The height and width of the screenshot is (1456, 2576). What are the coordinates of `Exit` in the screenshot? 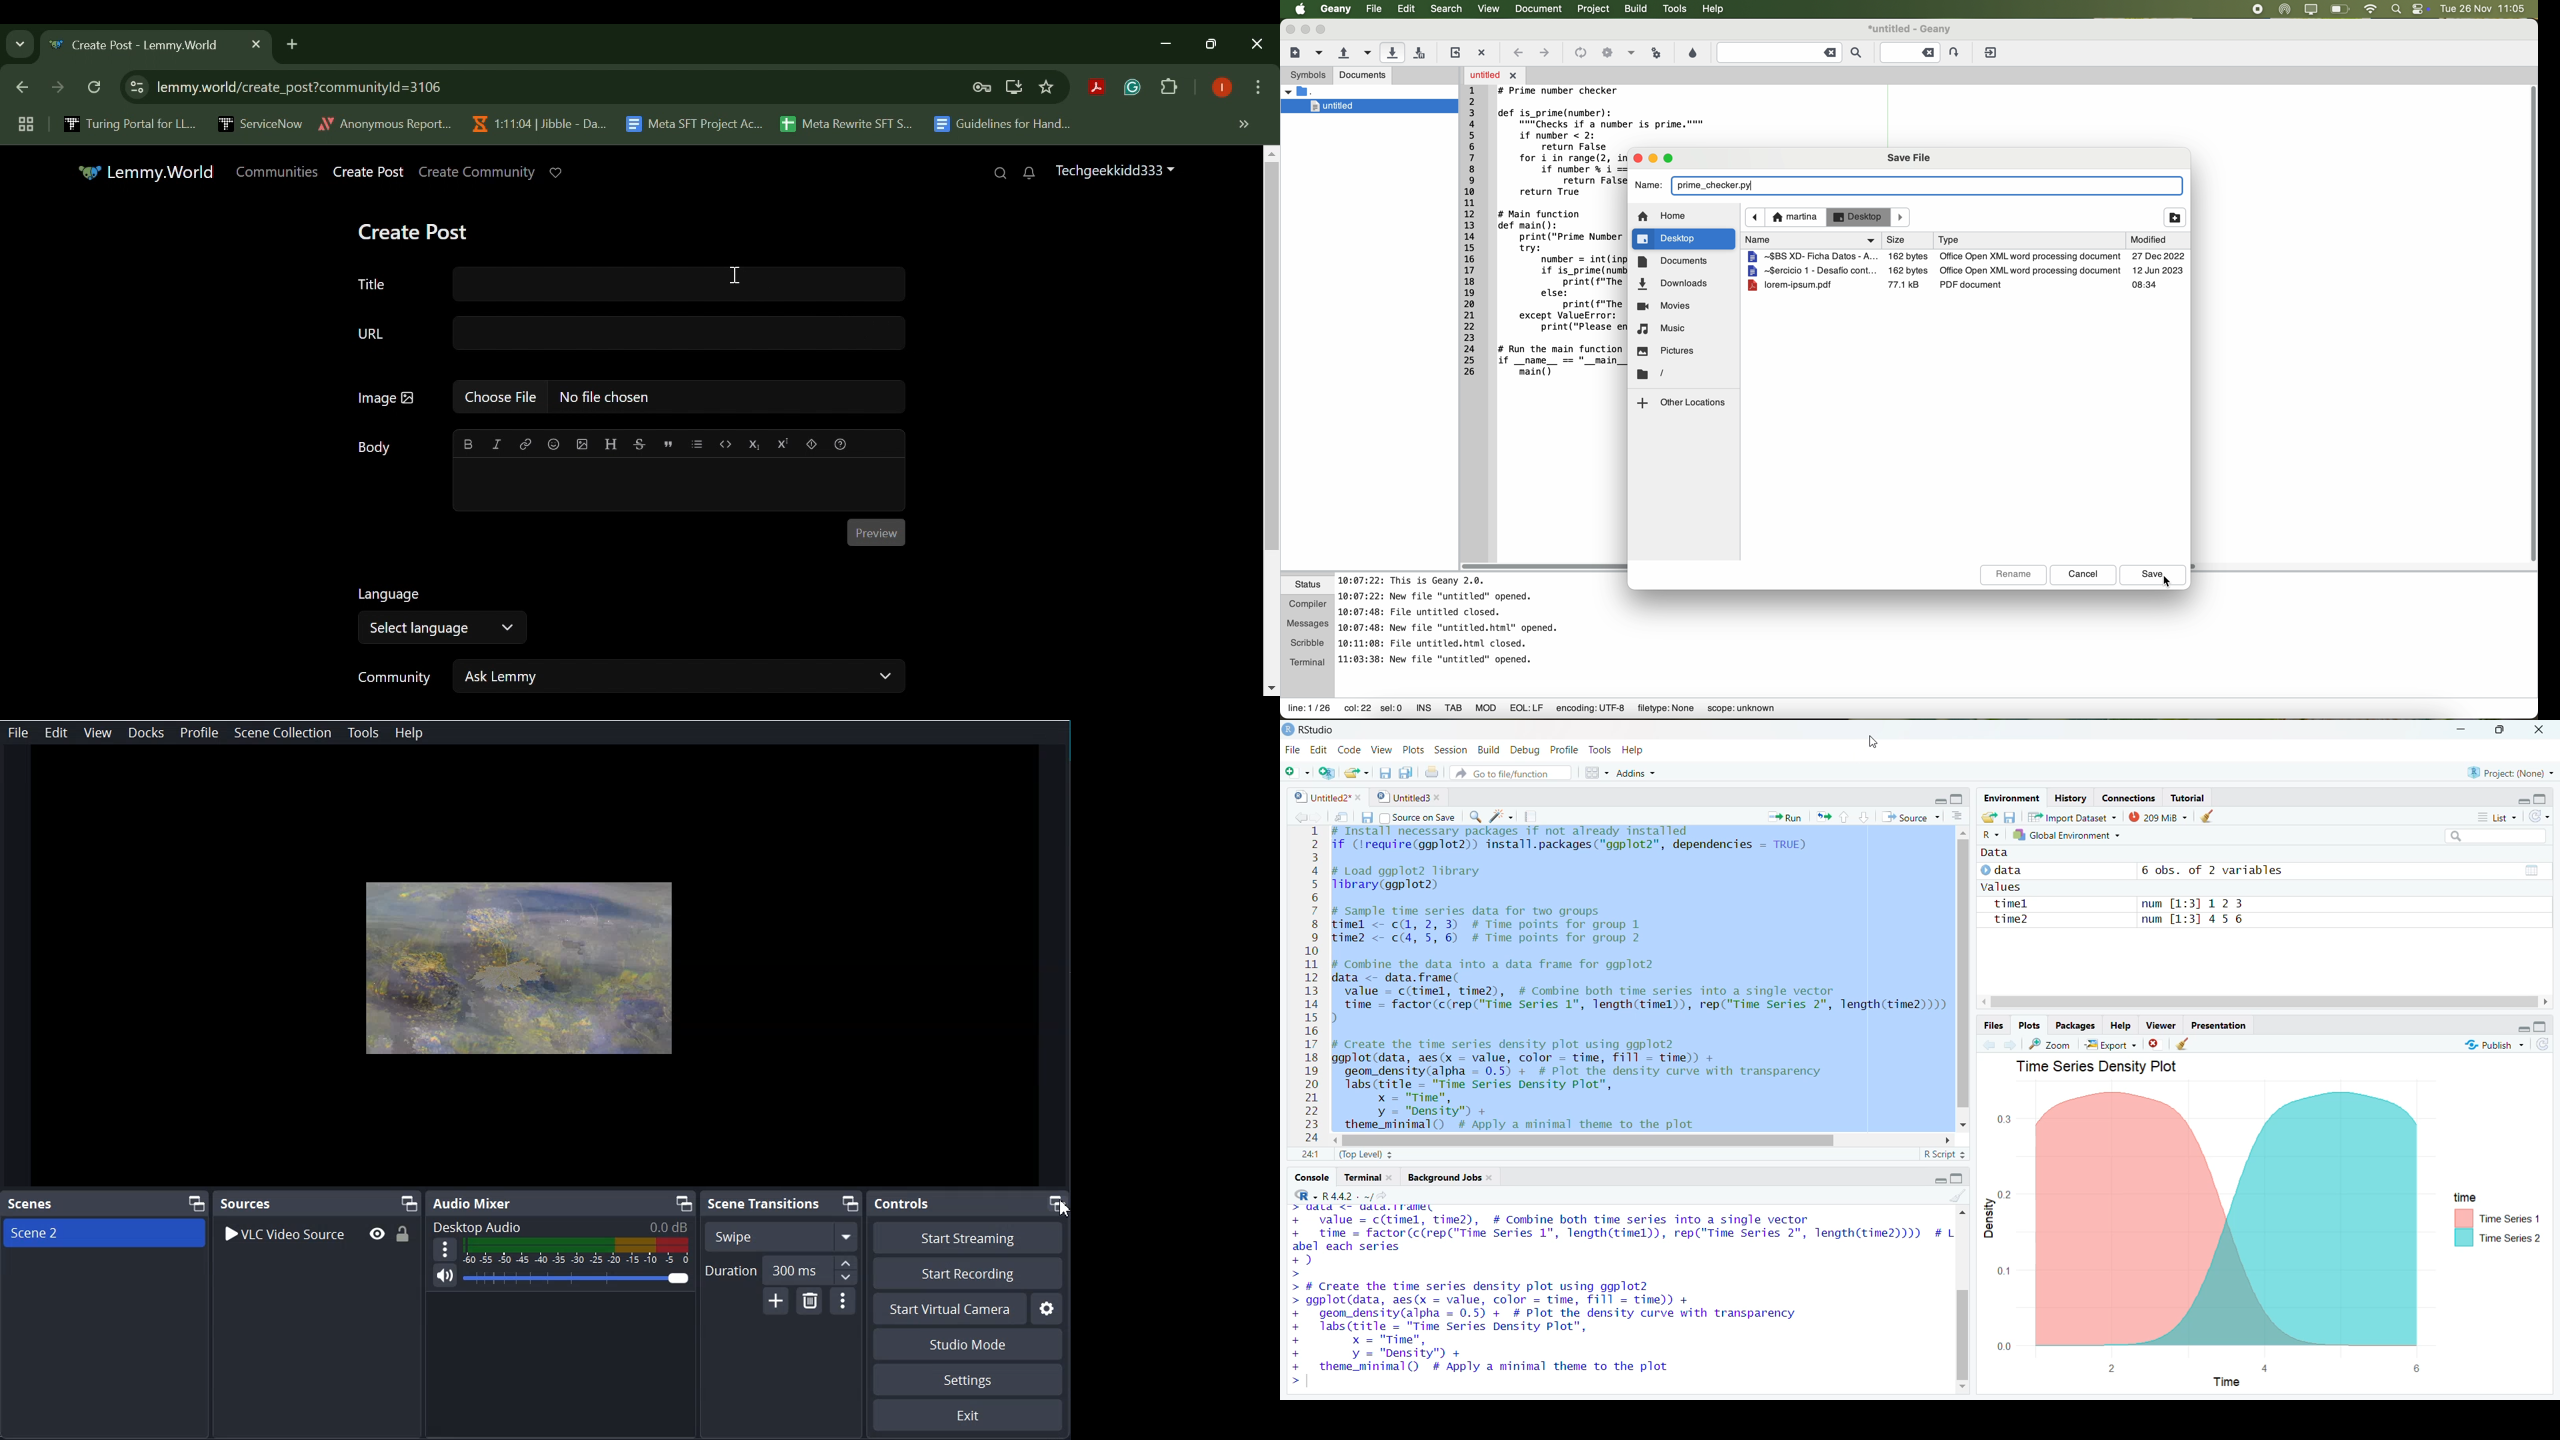 It's located at (966, 1416).